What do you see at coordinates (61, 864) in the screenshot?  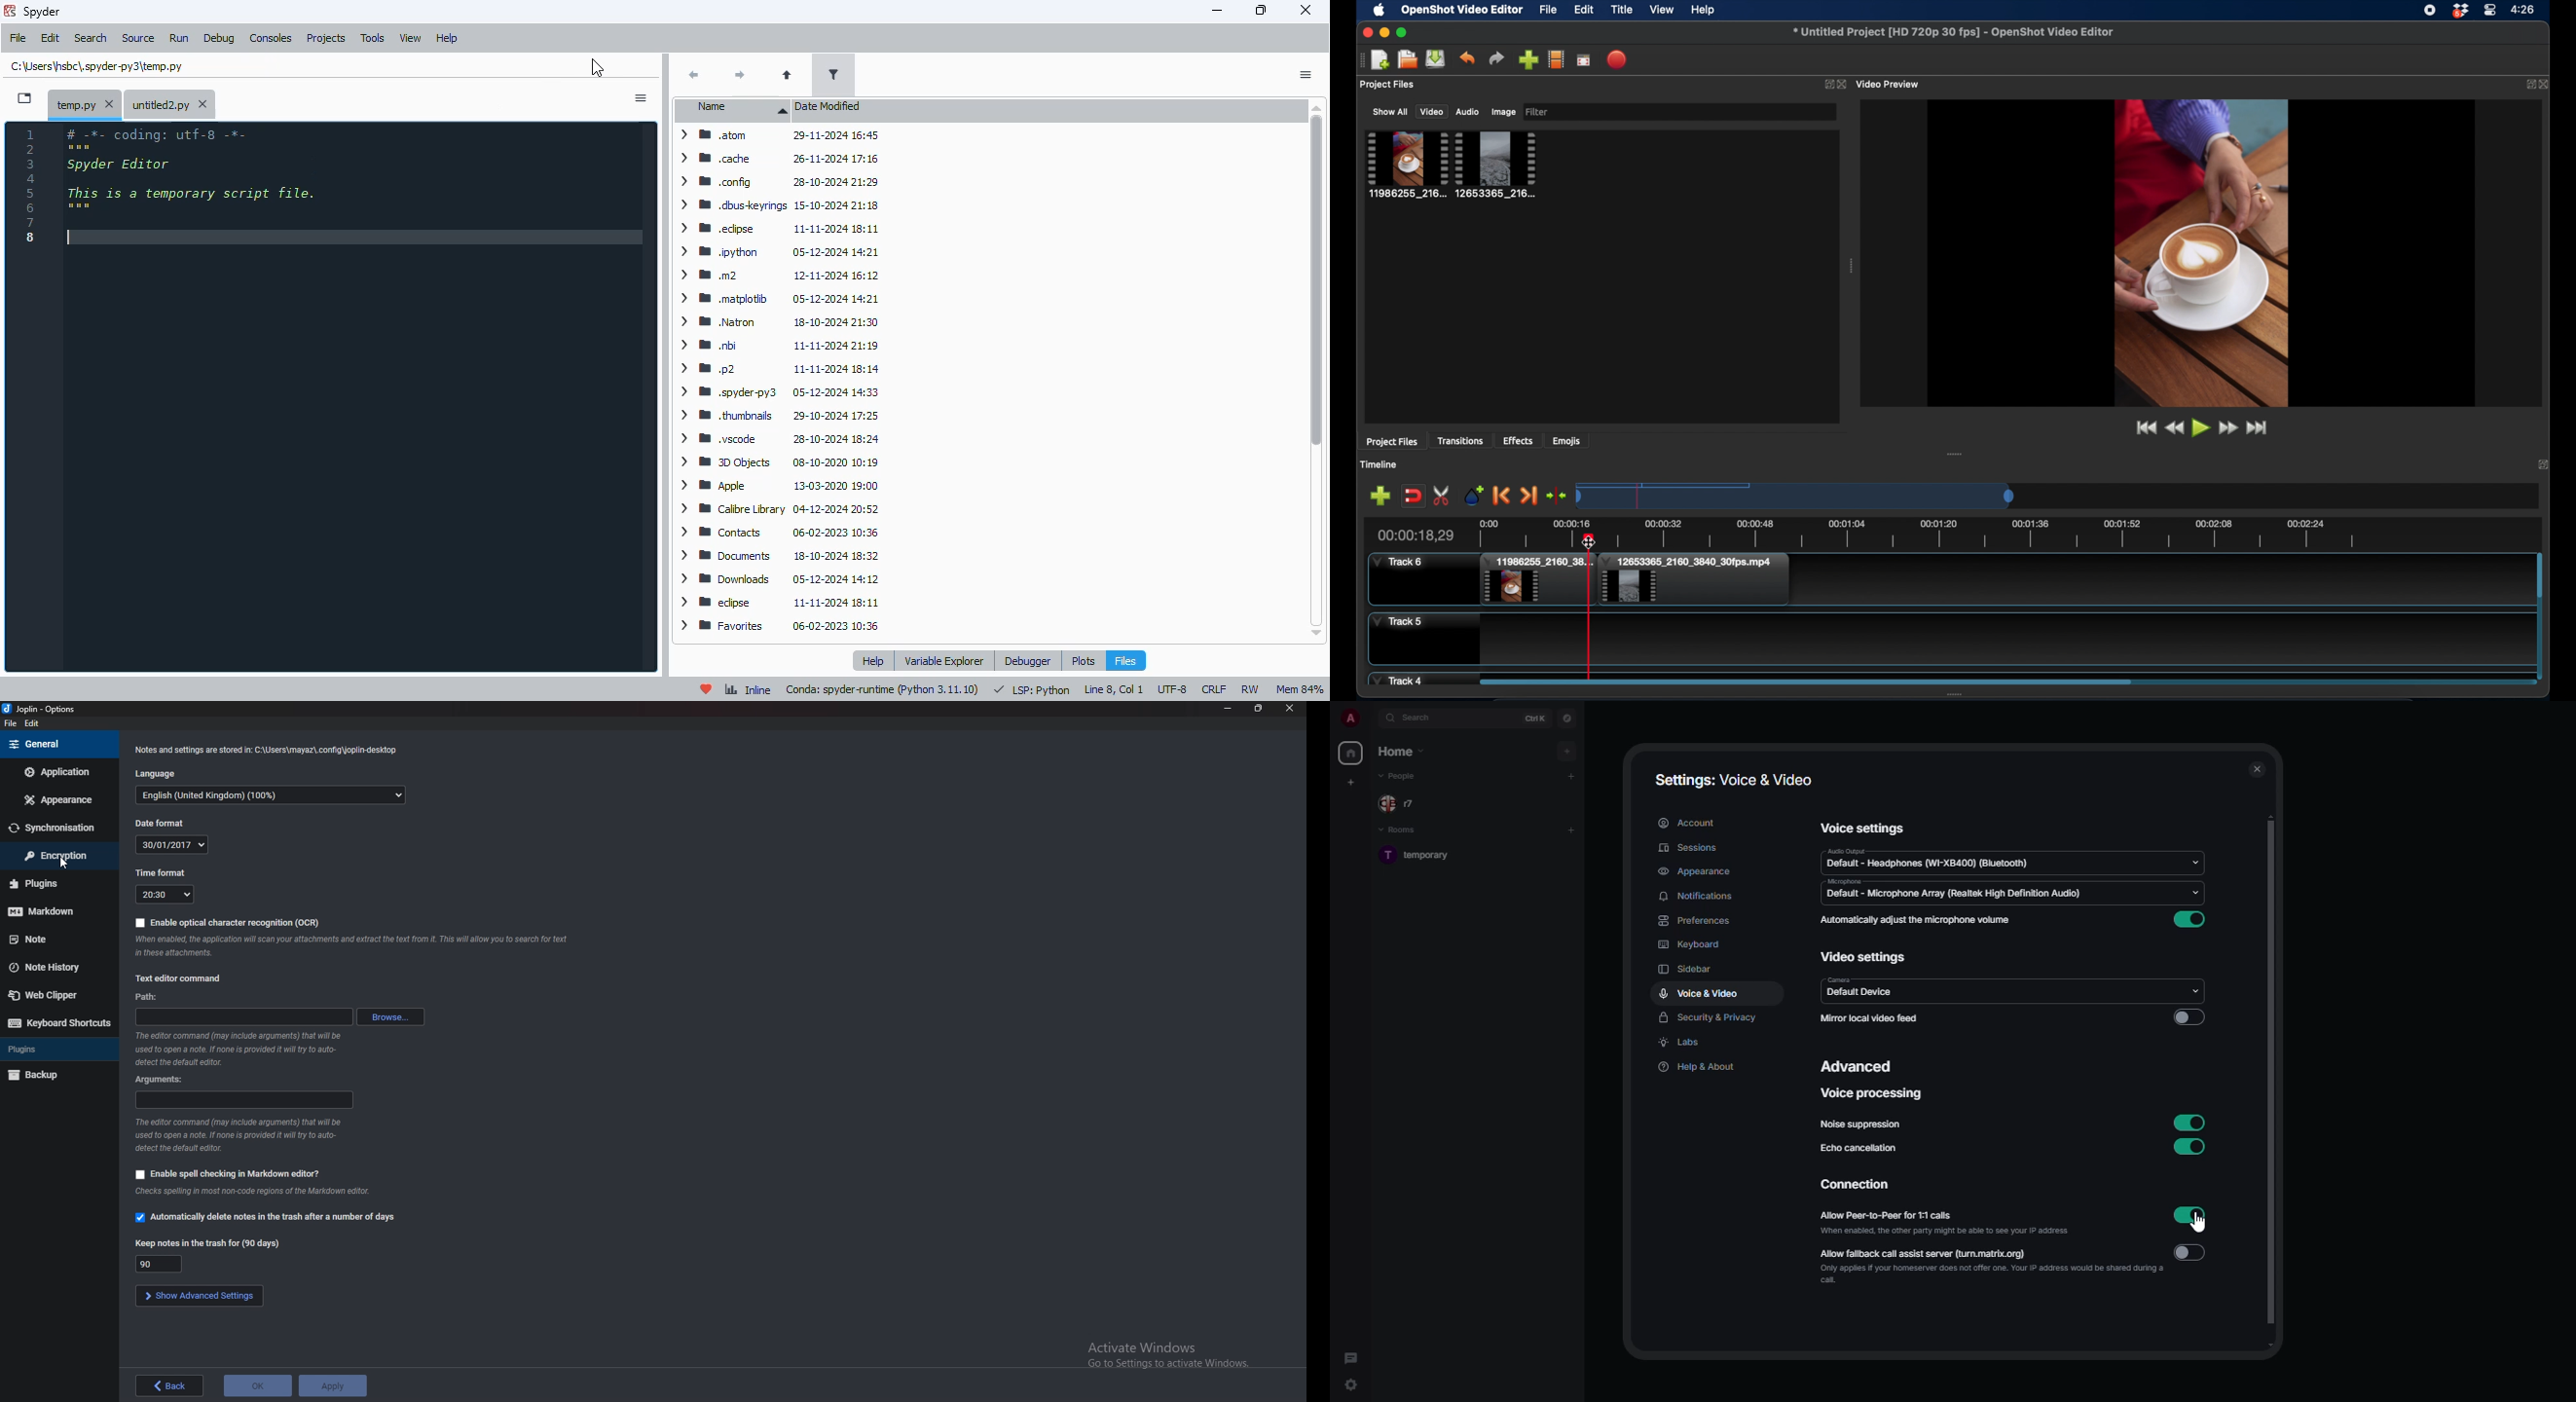 I see `` at bounding box center [61, 864].